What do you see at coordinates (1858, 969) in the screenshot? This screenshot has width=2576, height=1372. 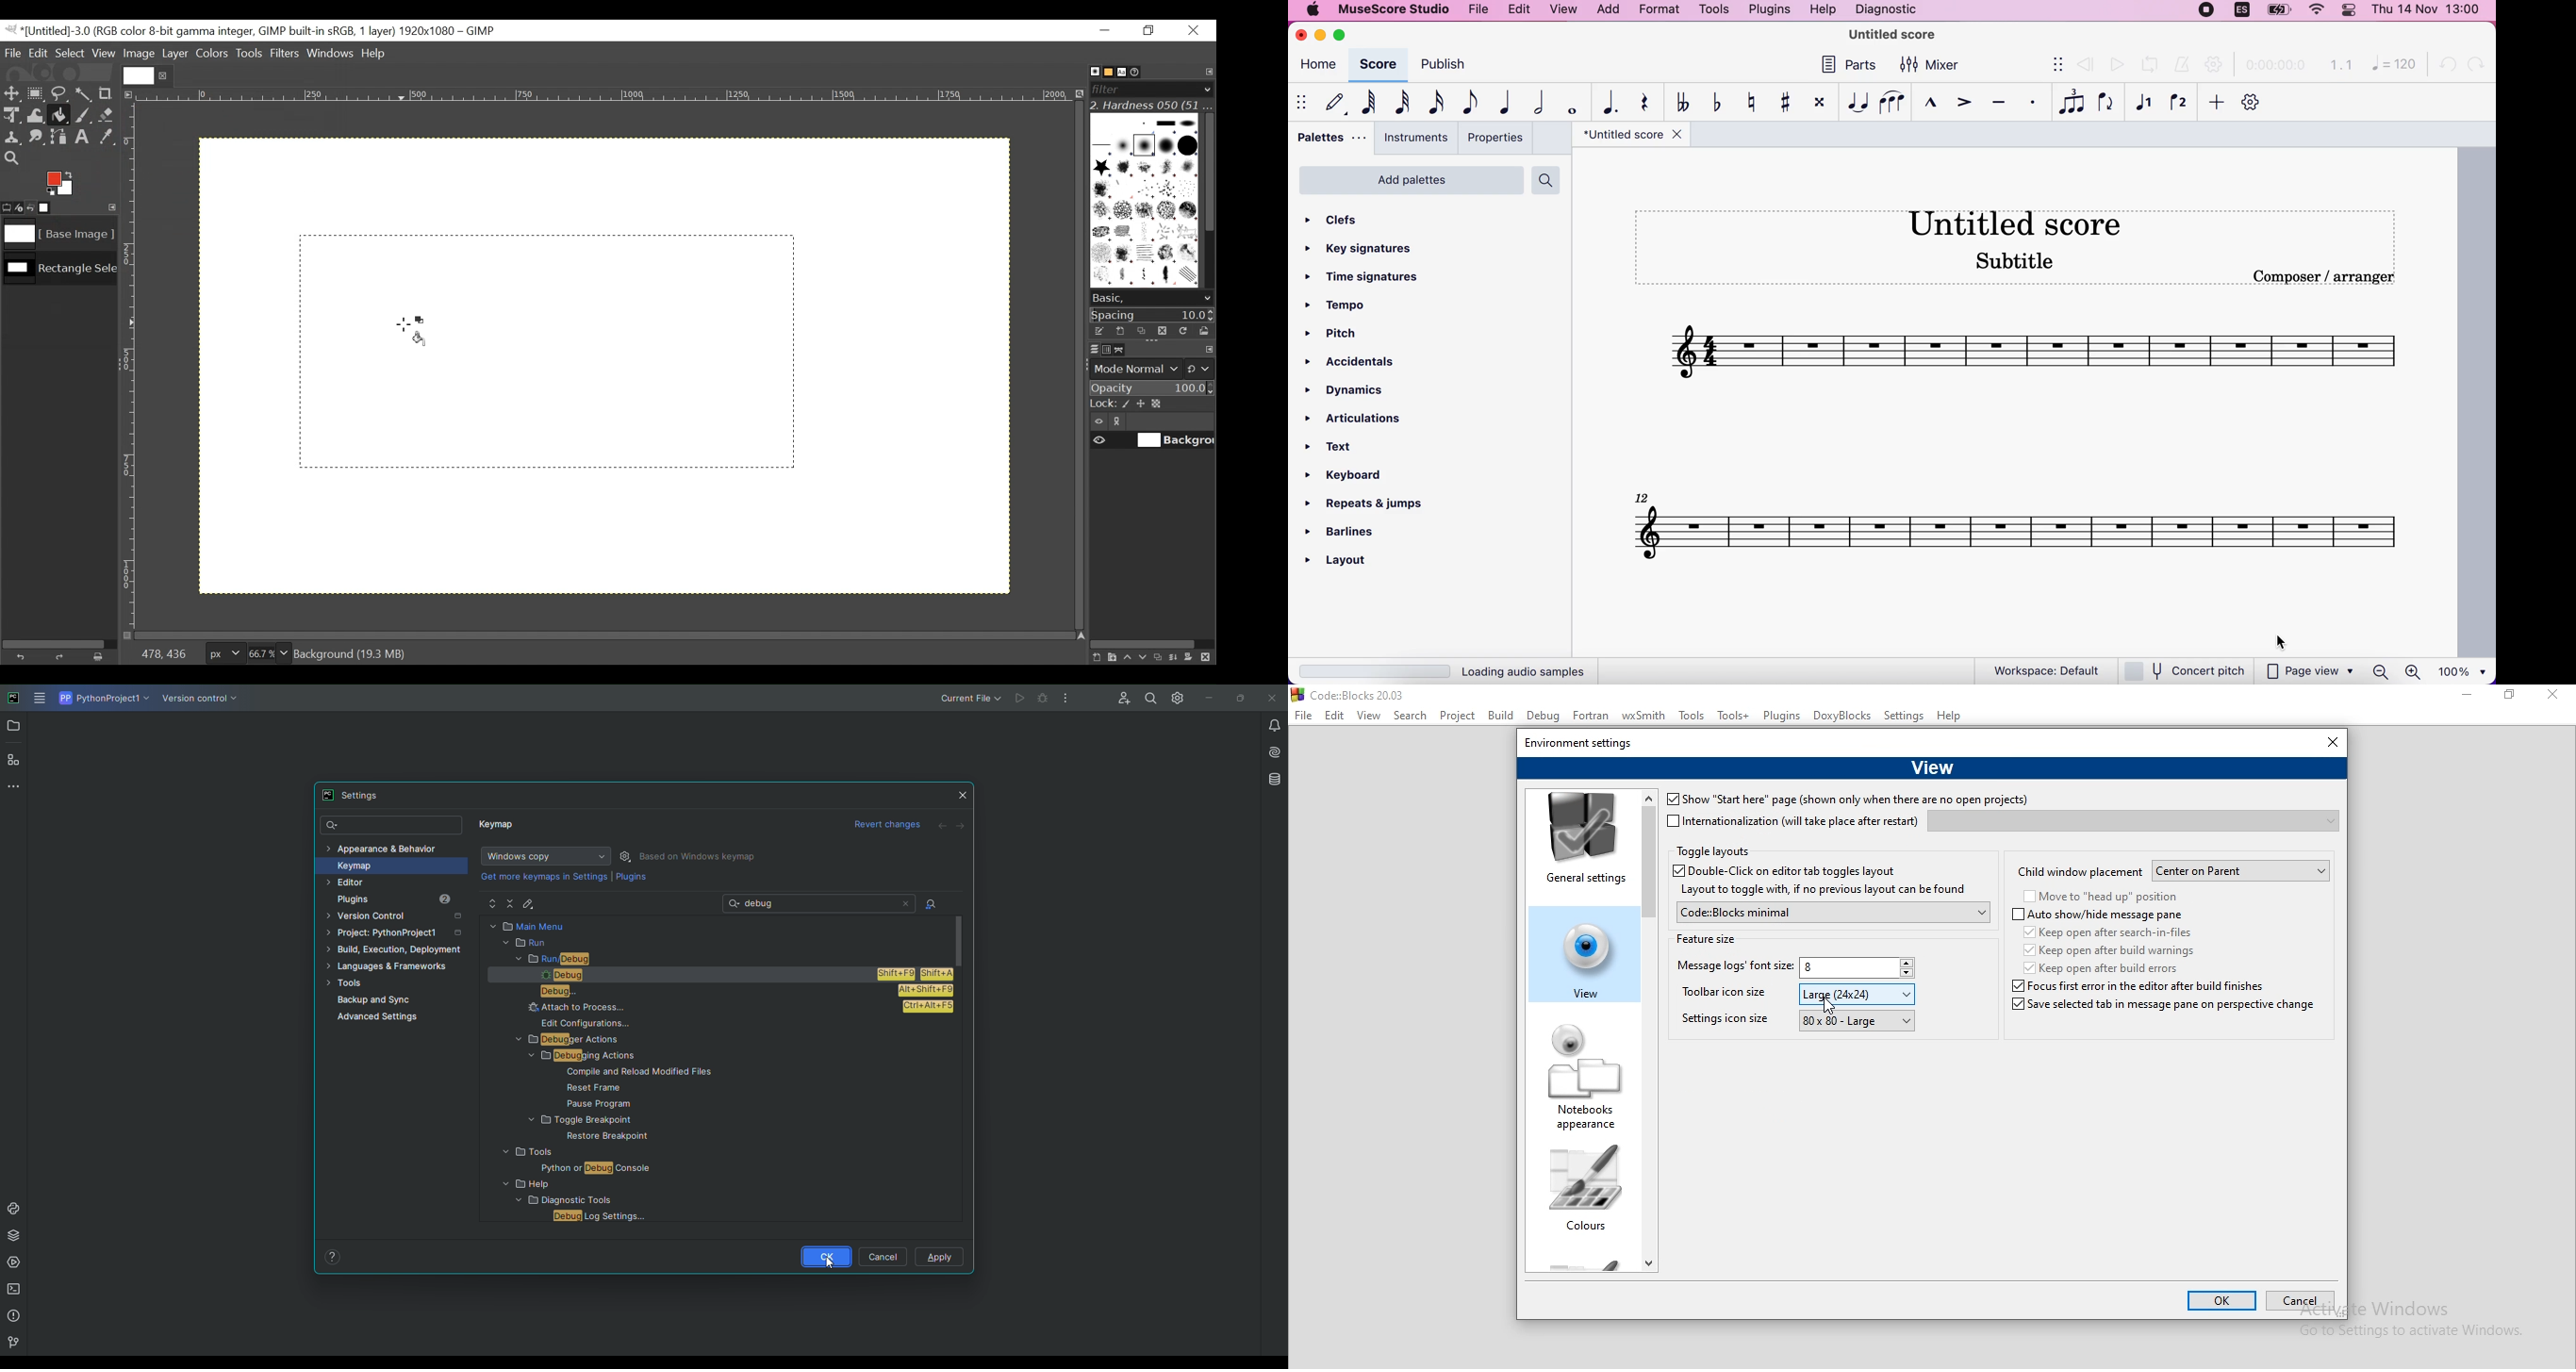 I see `8` at bounding box center [1858, 969].